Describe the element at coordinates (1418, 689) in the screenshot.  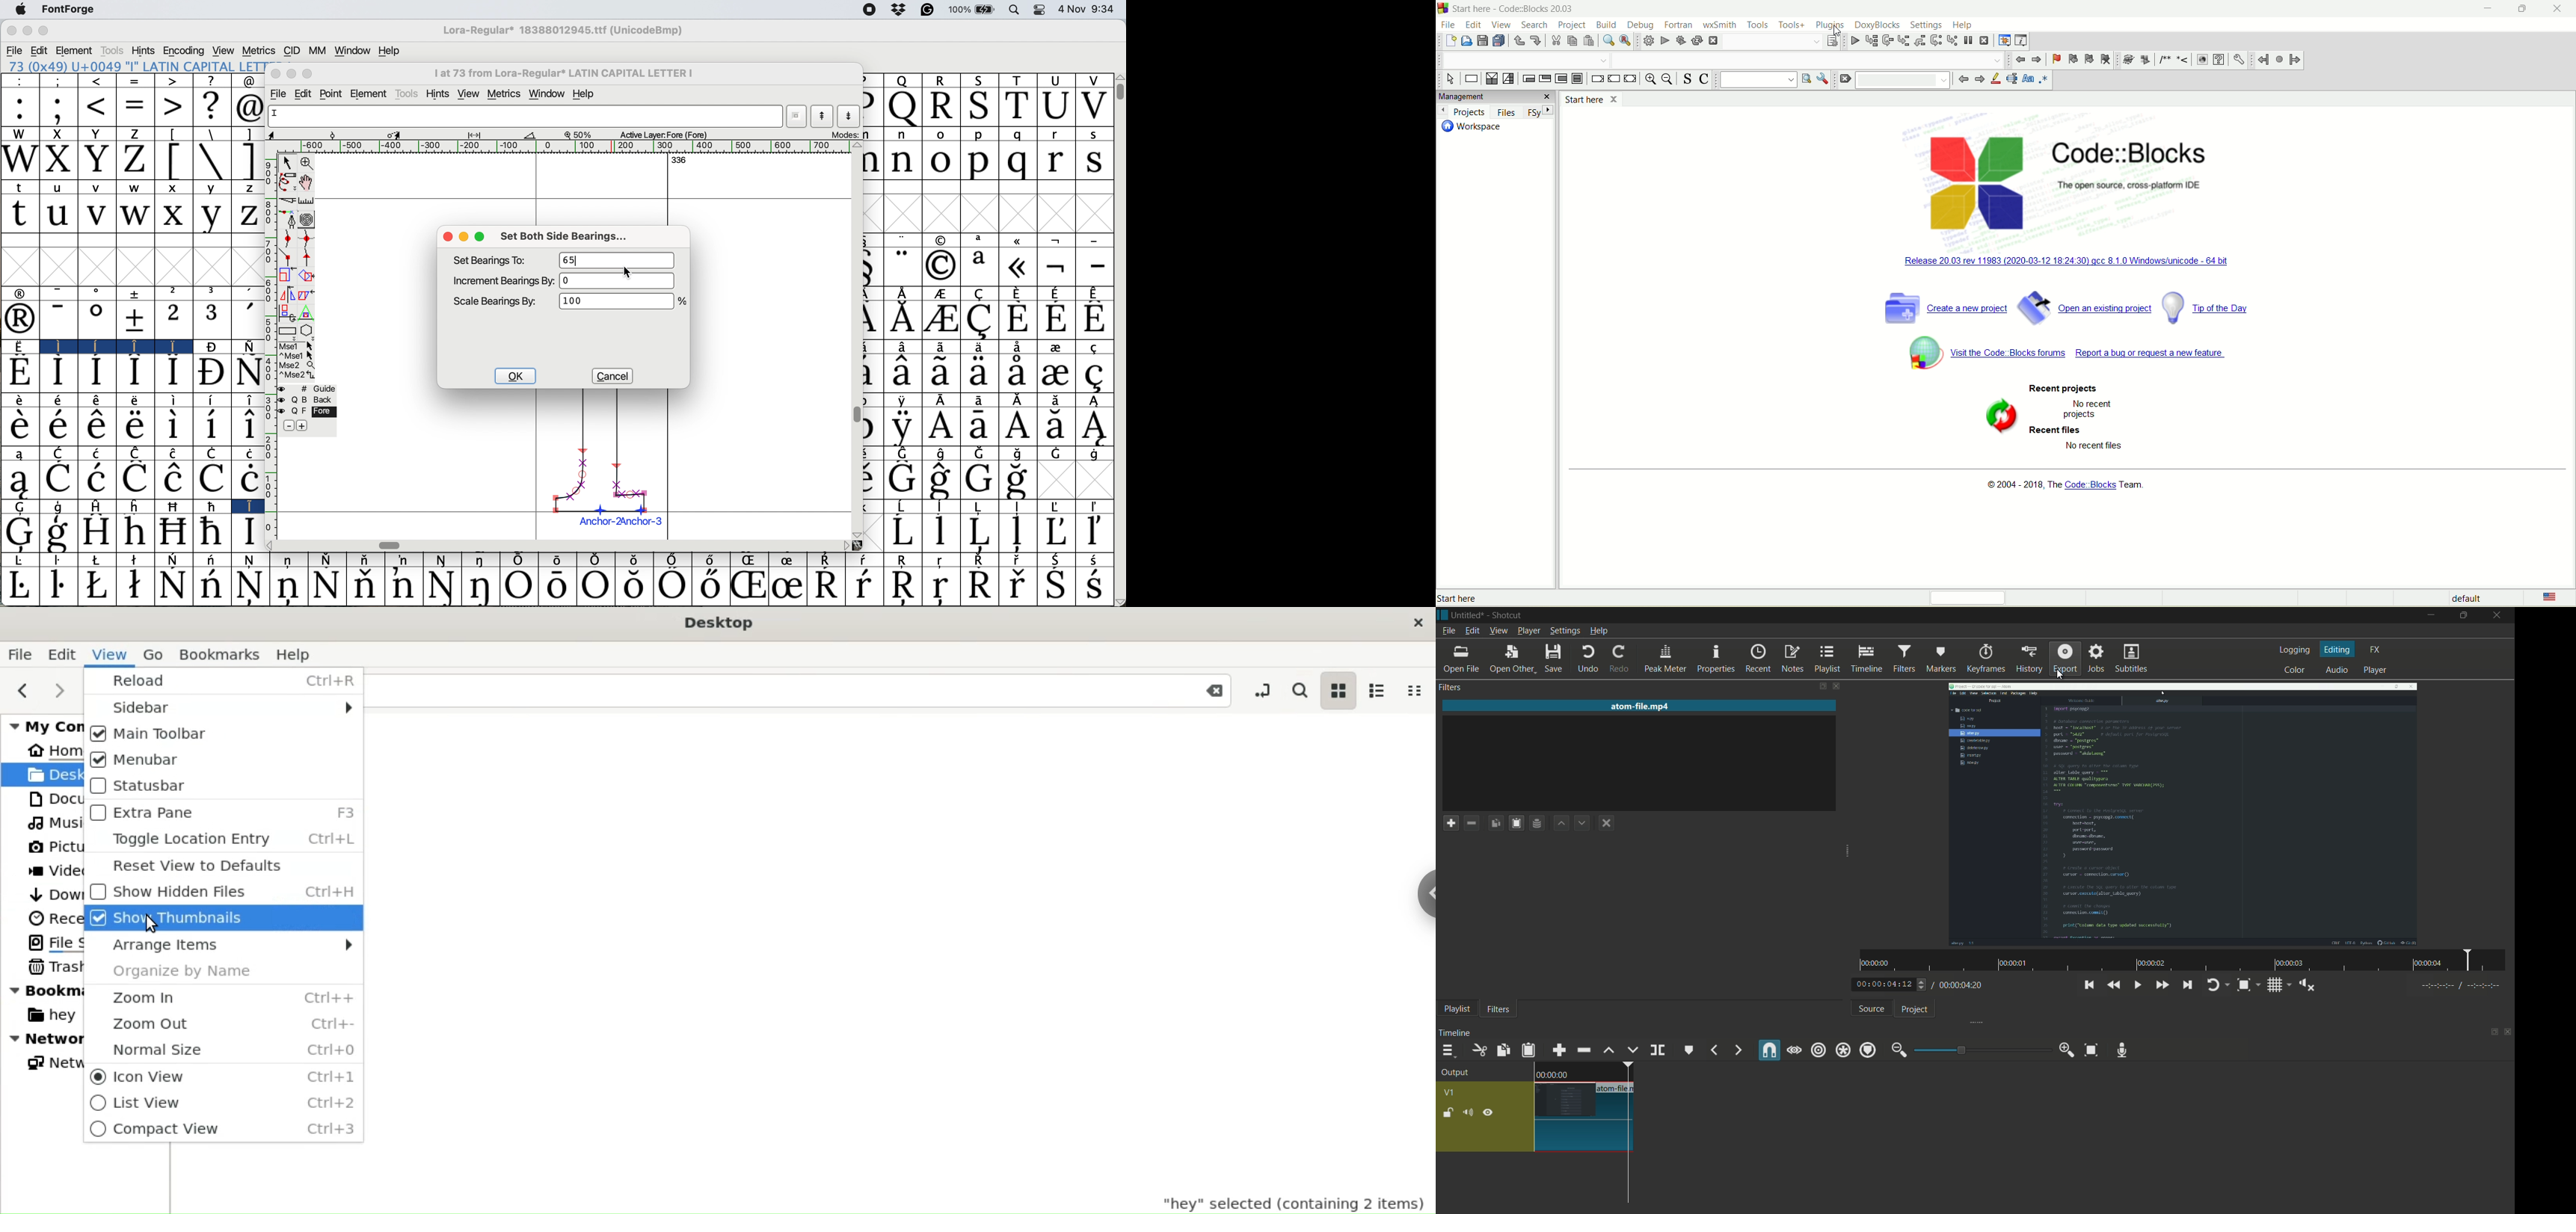
I see `compact view` at that location.